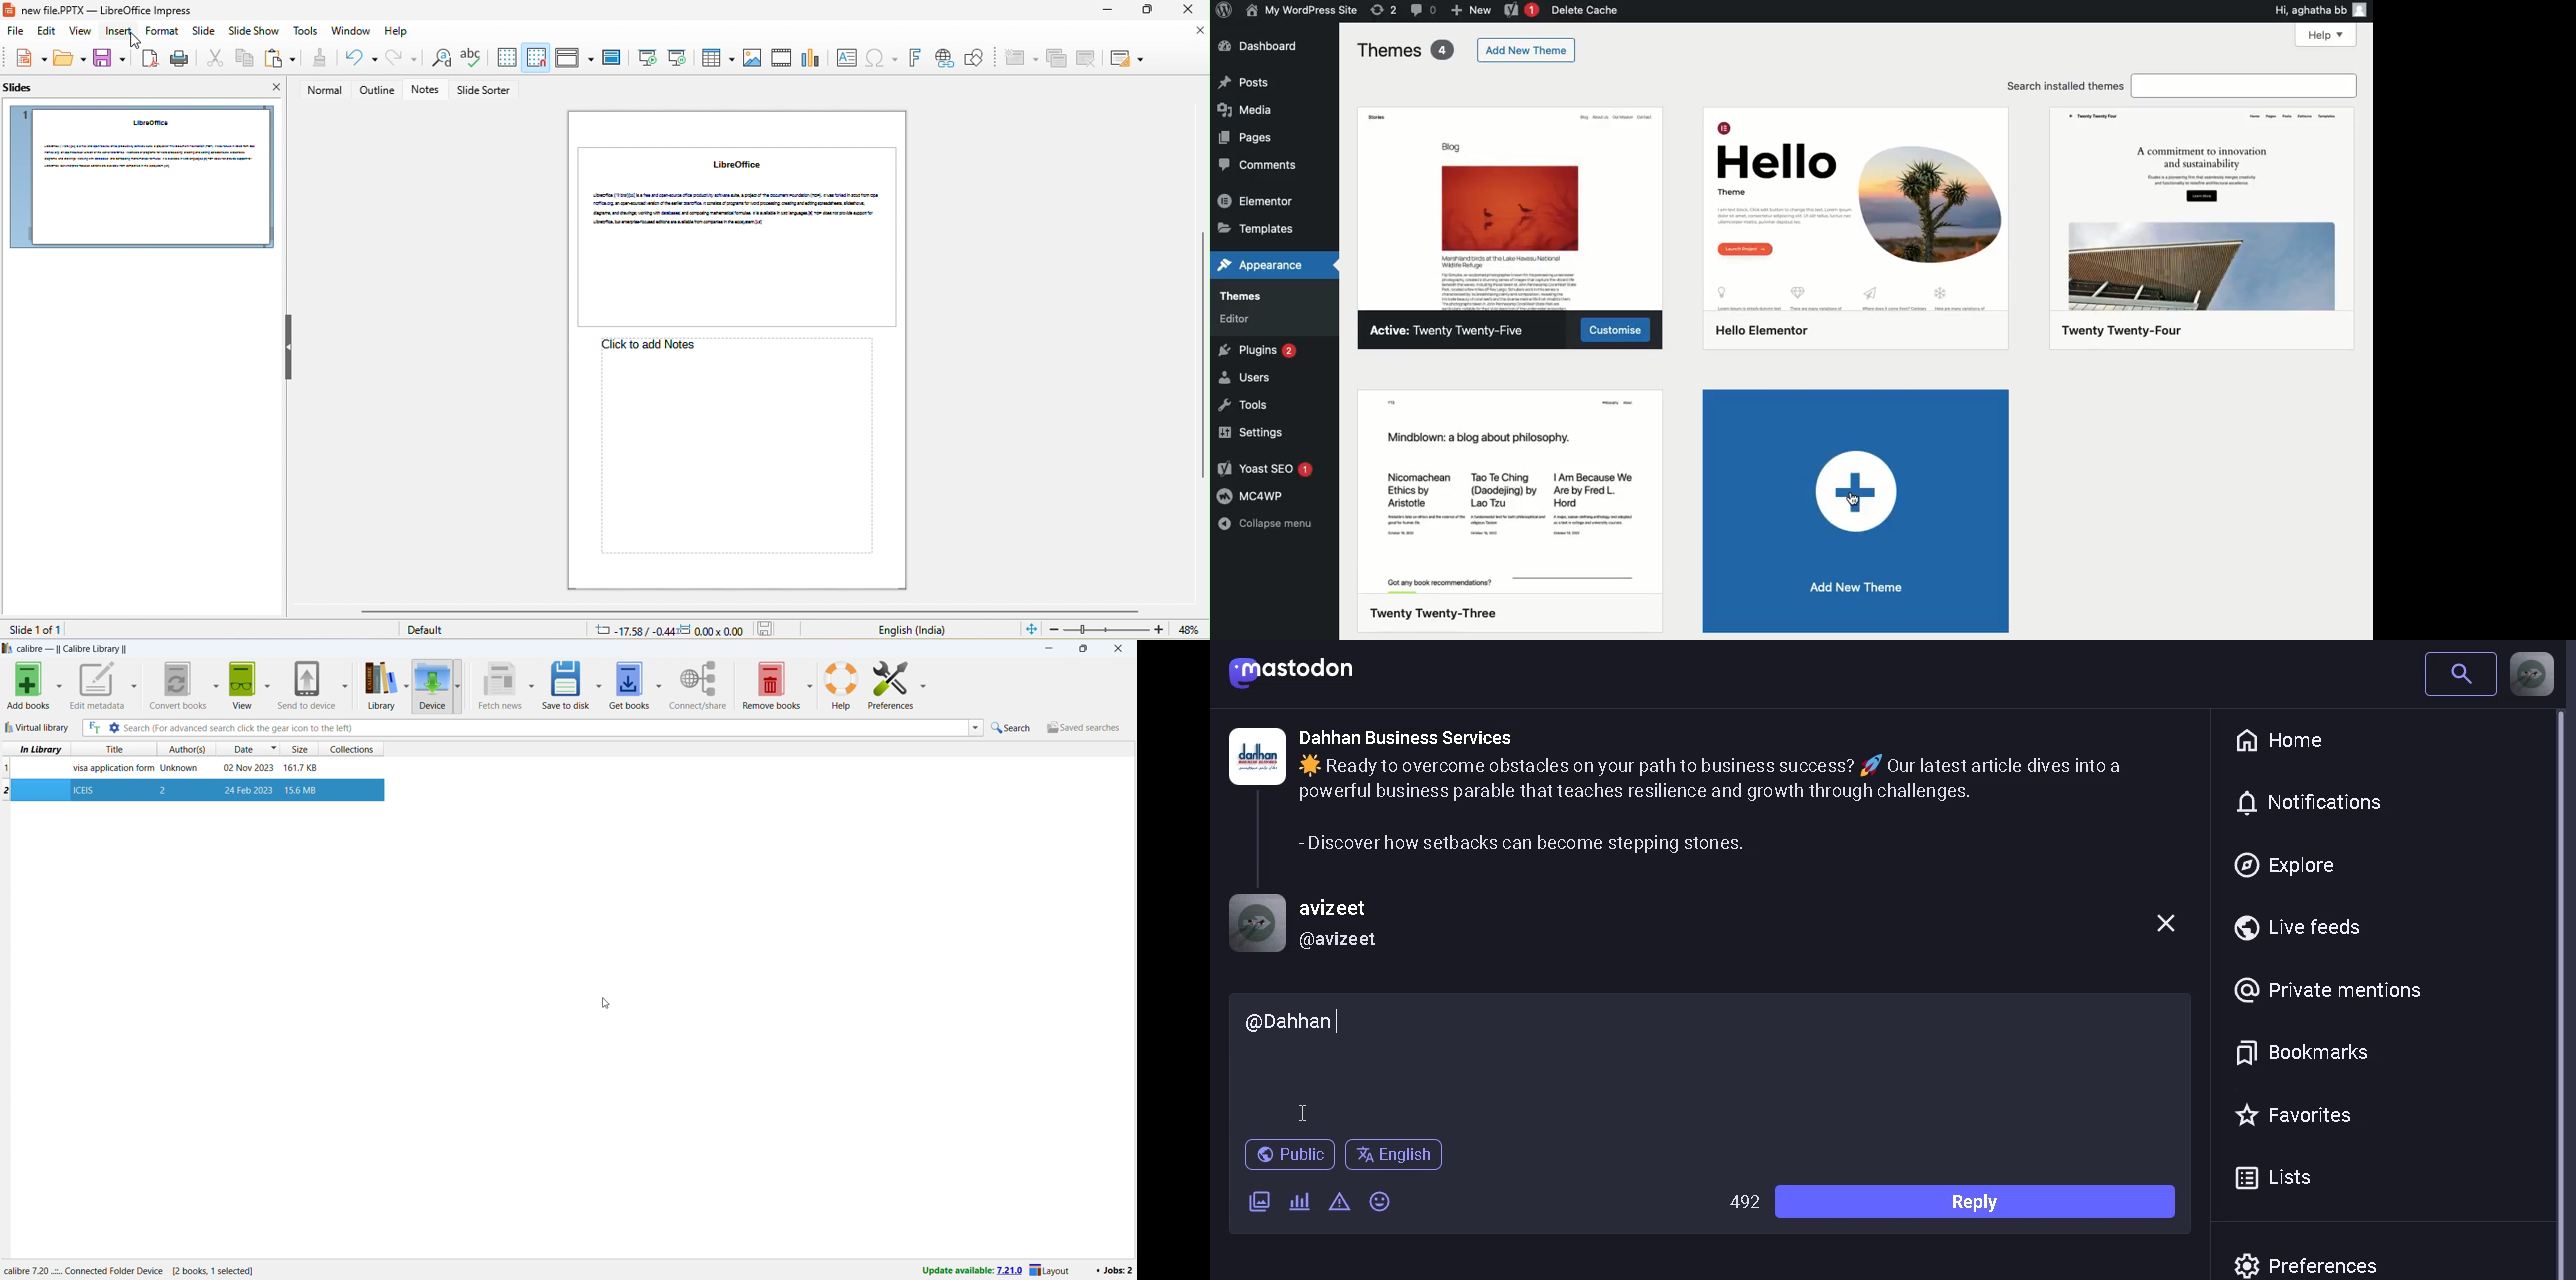 The height and width of the screenshot is (1288, 2576). I want to click on paste, so click(280, 59).